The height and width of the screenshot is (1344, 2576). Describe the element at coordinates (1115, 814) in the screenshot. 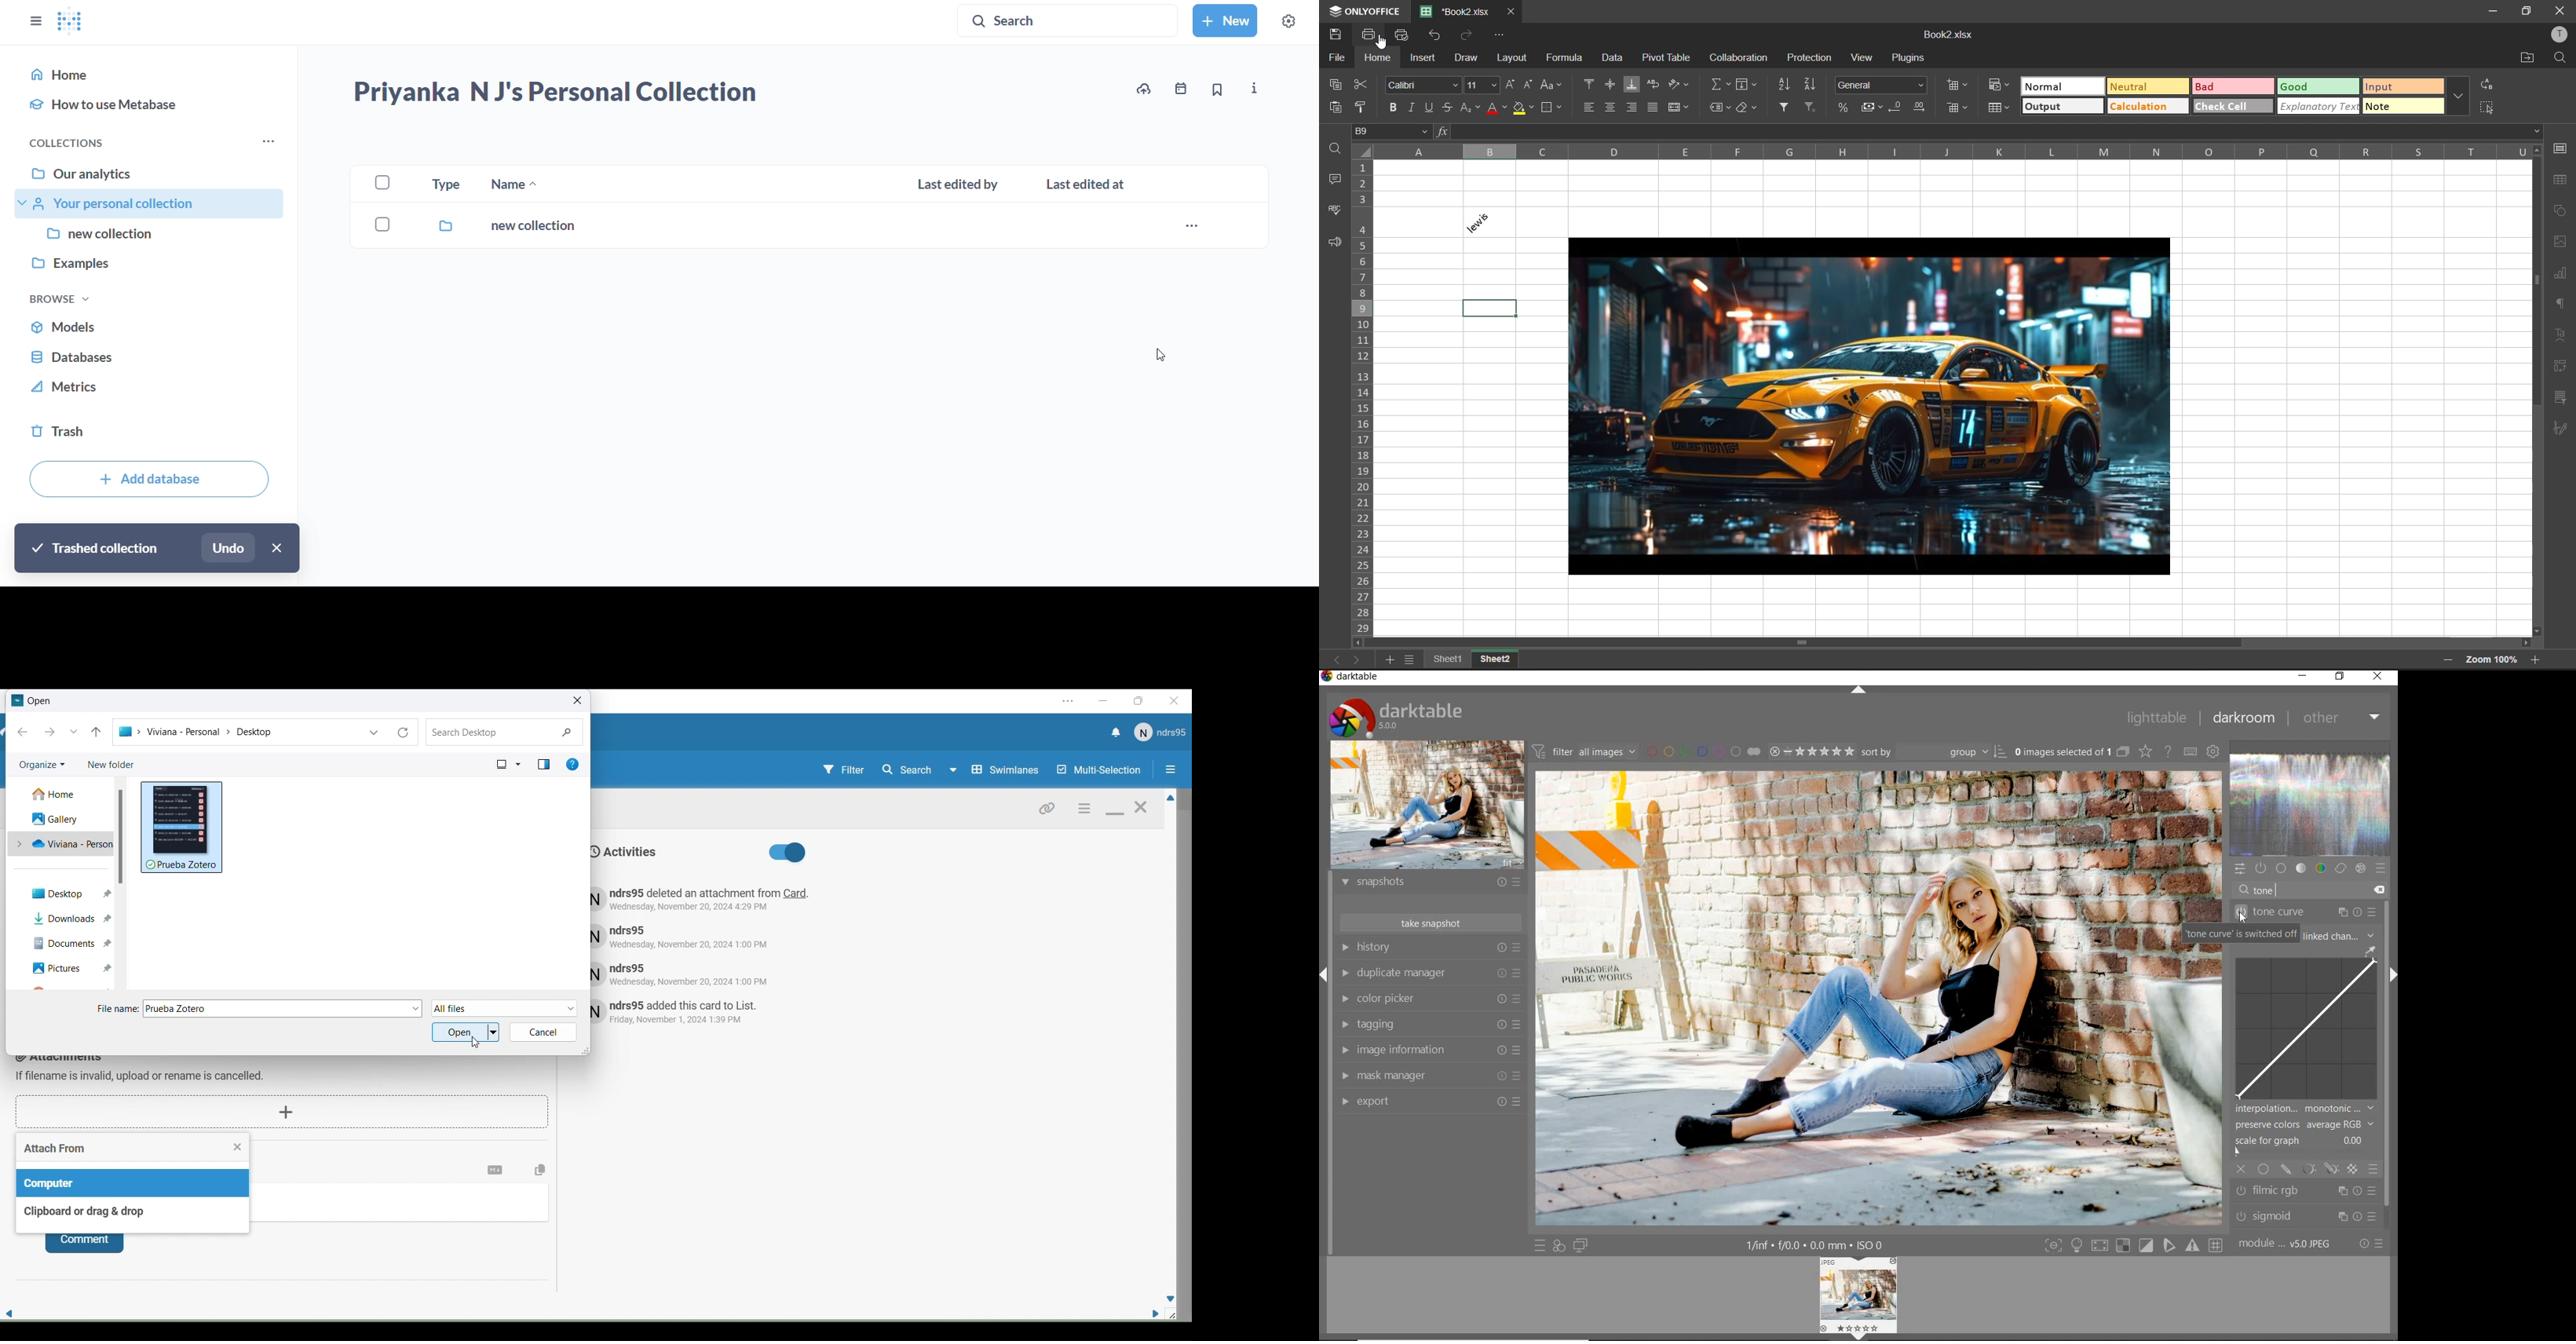

I see `Minimize` at that location.